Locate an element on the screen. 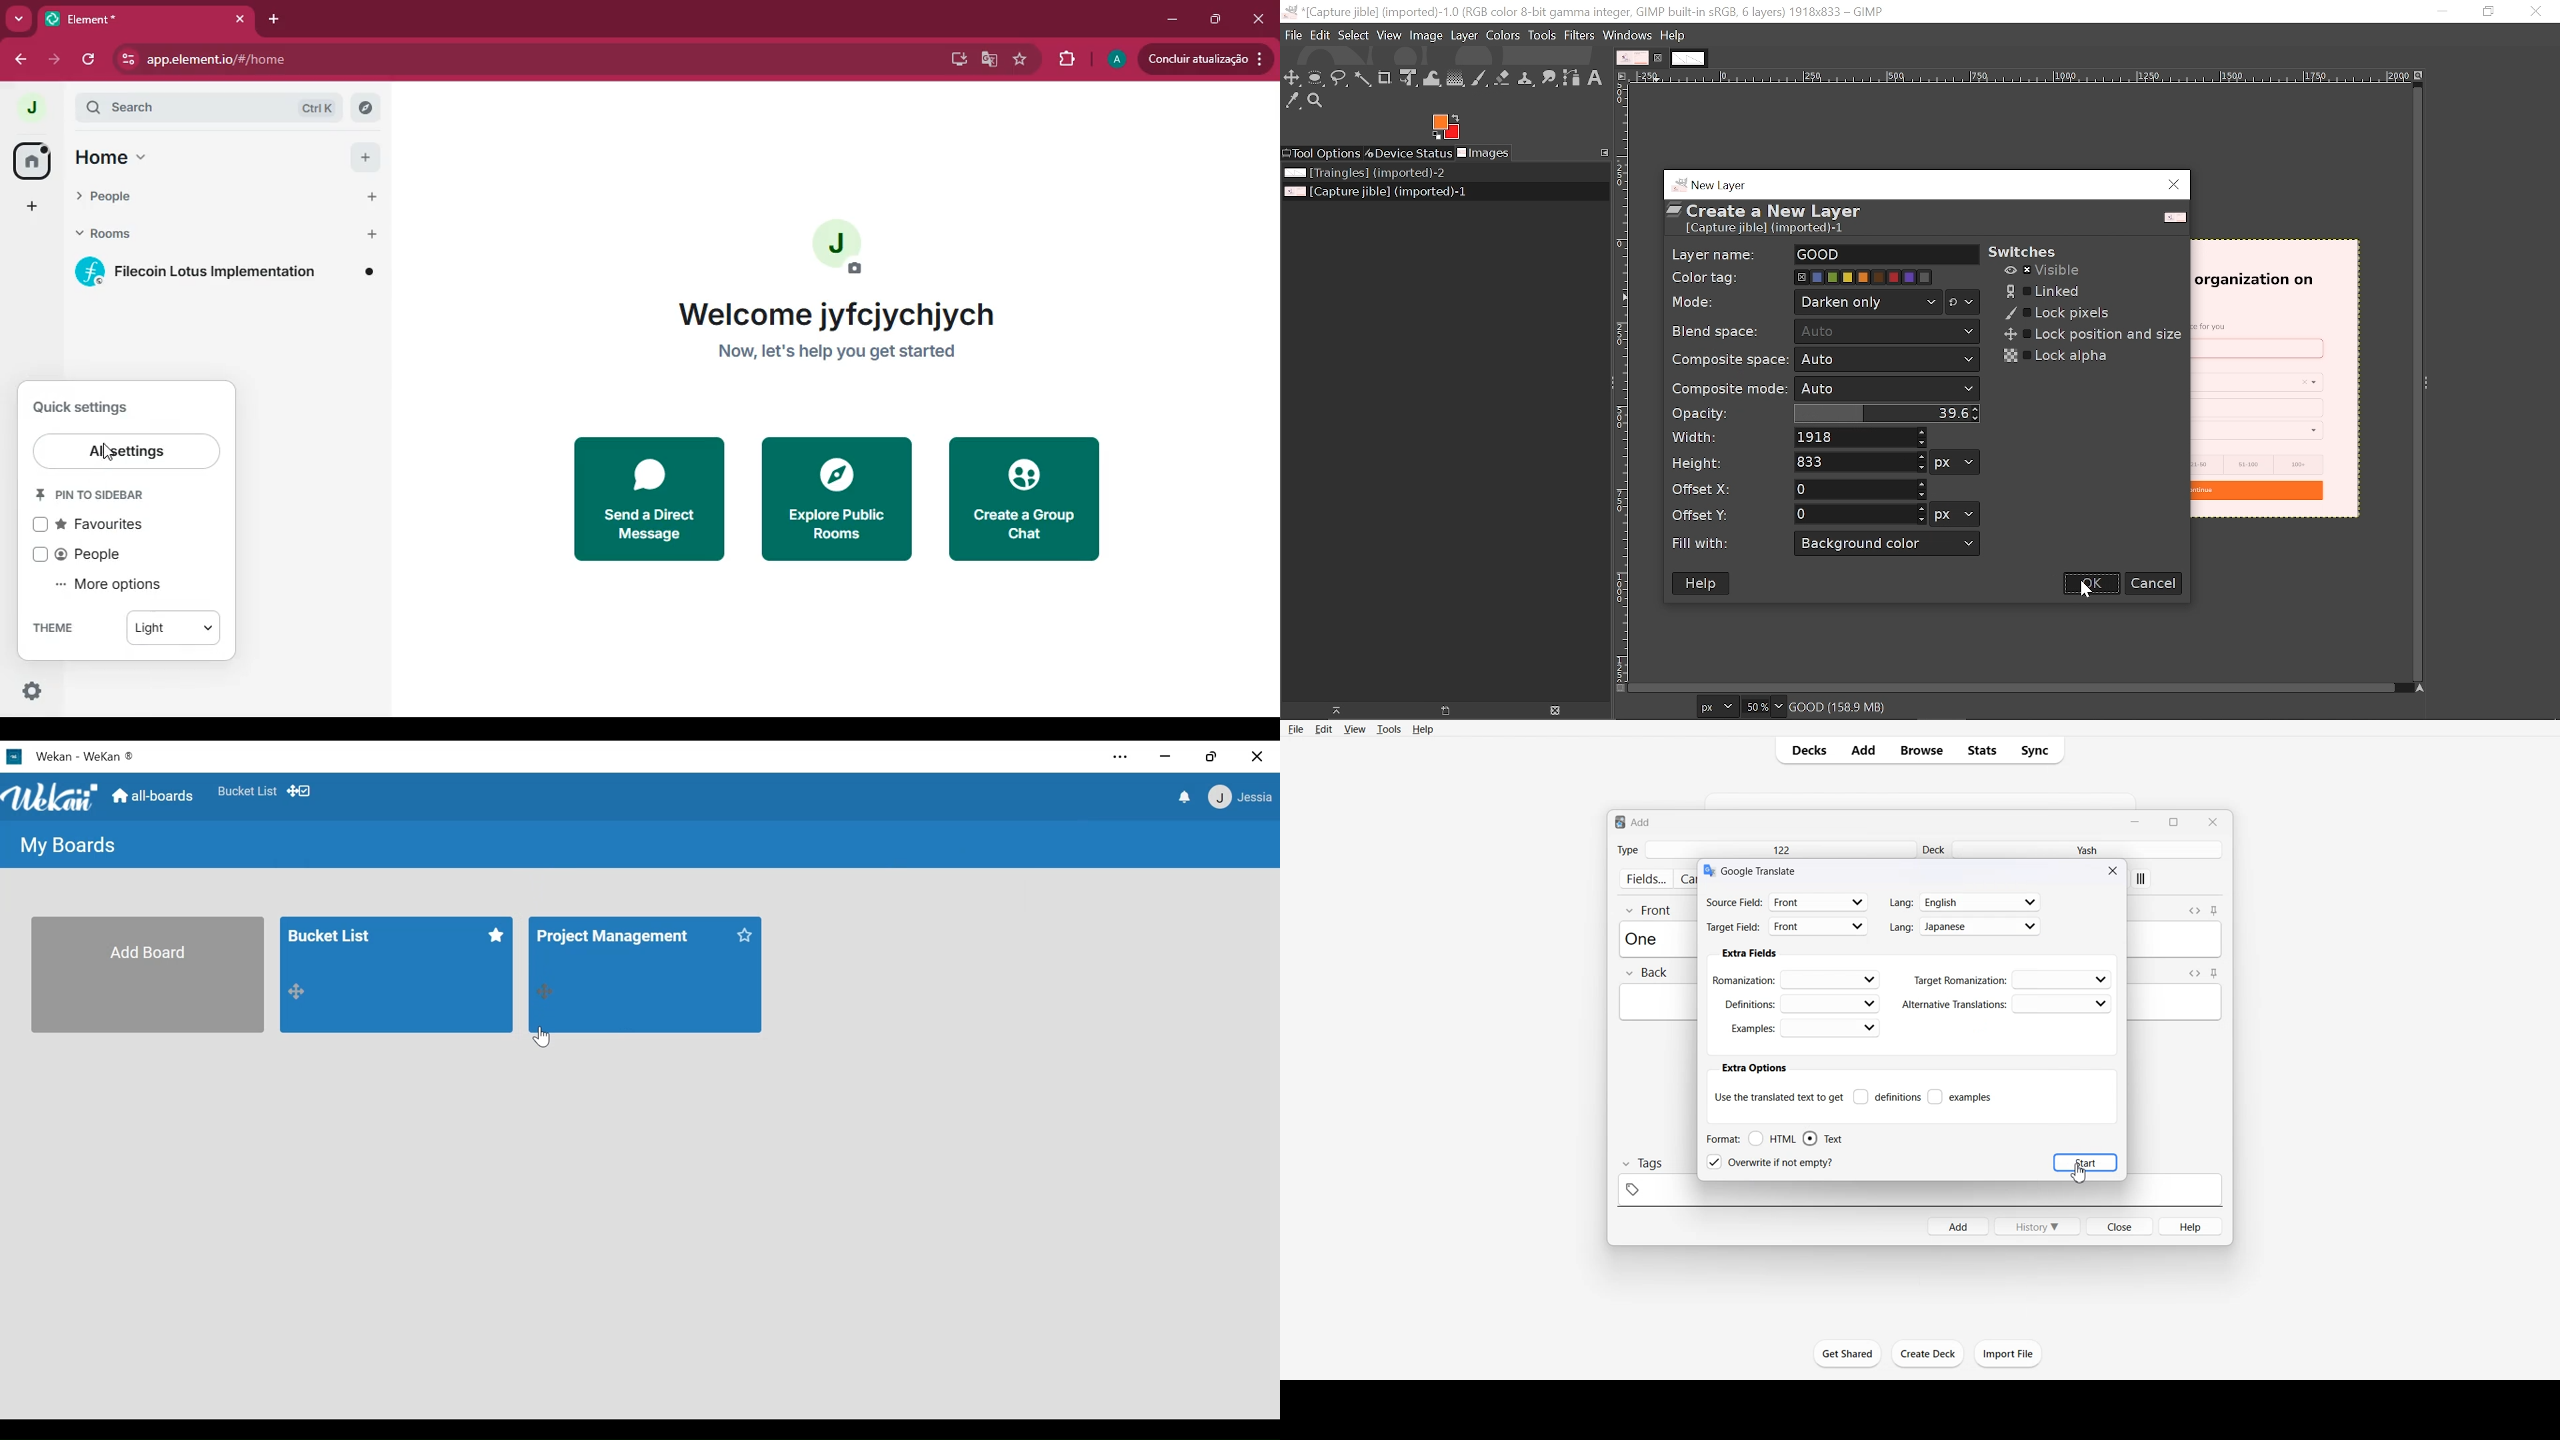 The width and height of the screenshot is (2576, 1456). Opacity: is located at coordinates (1701, 414).